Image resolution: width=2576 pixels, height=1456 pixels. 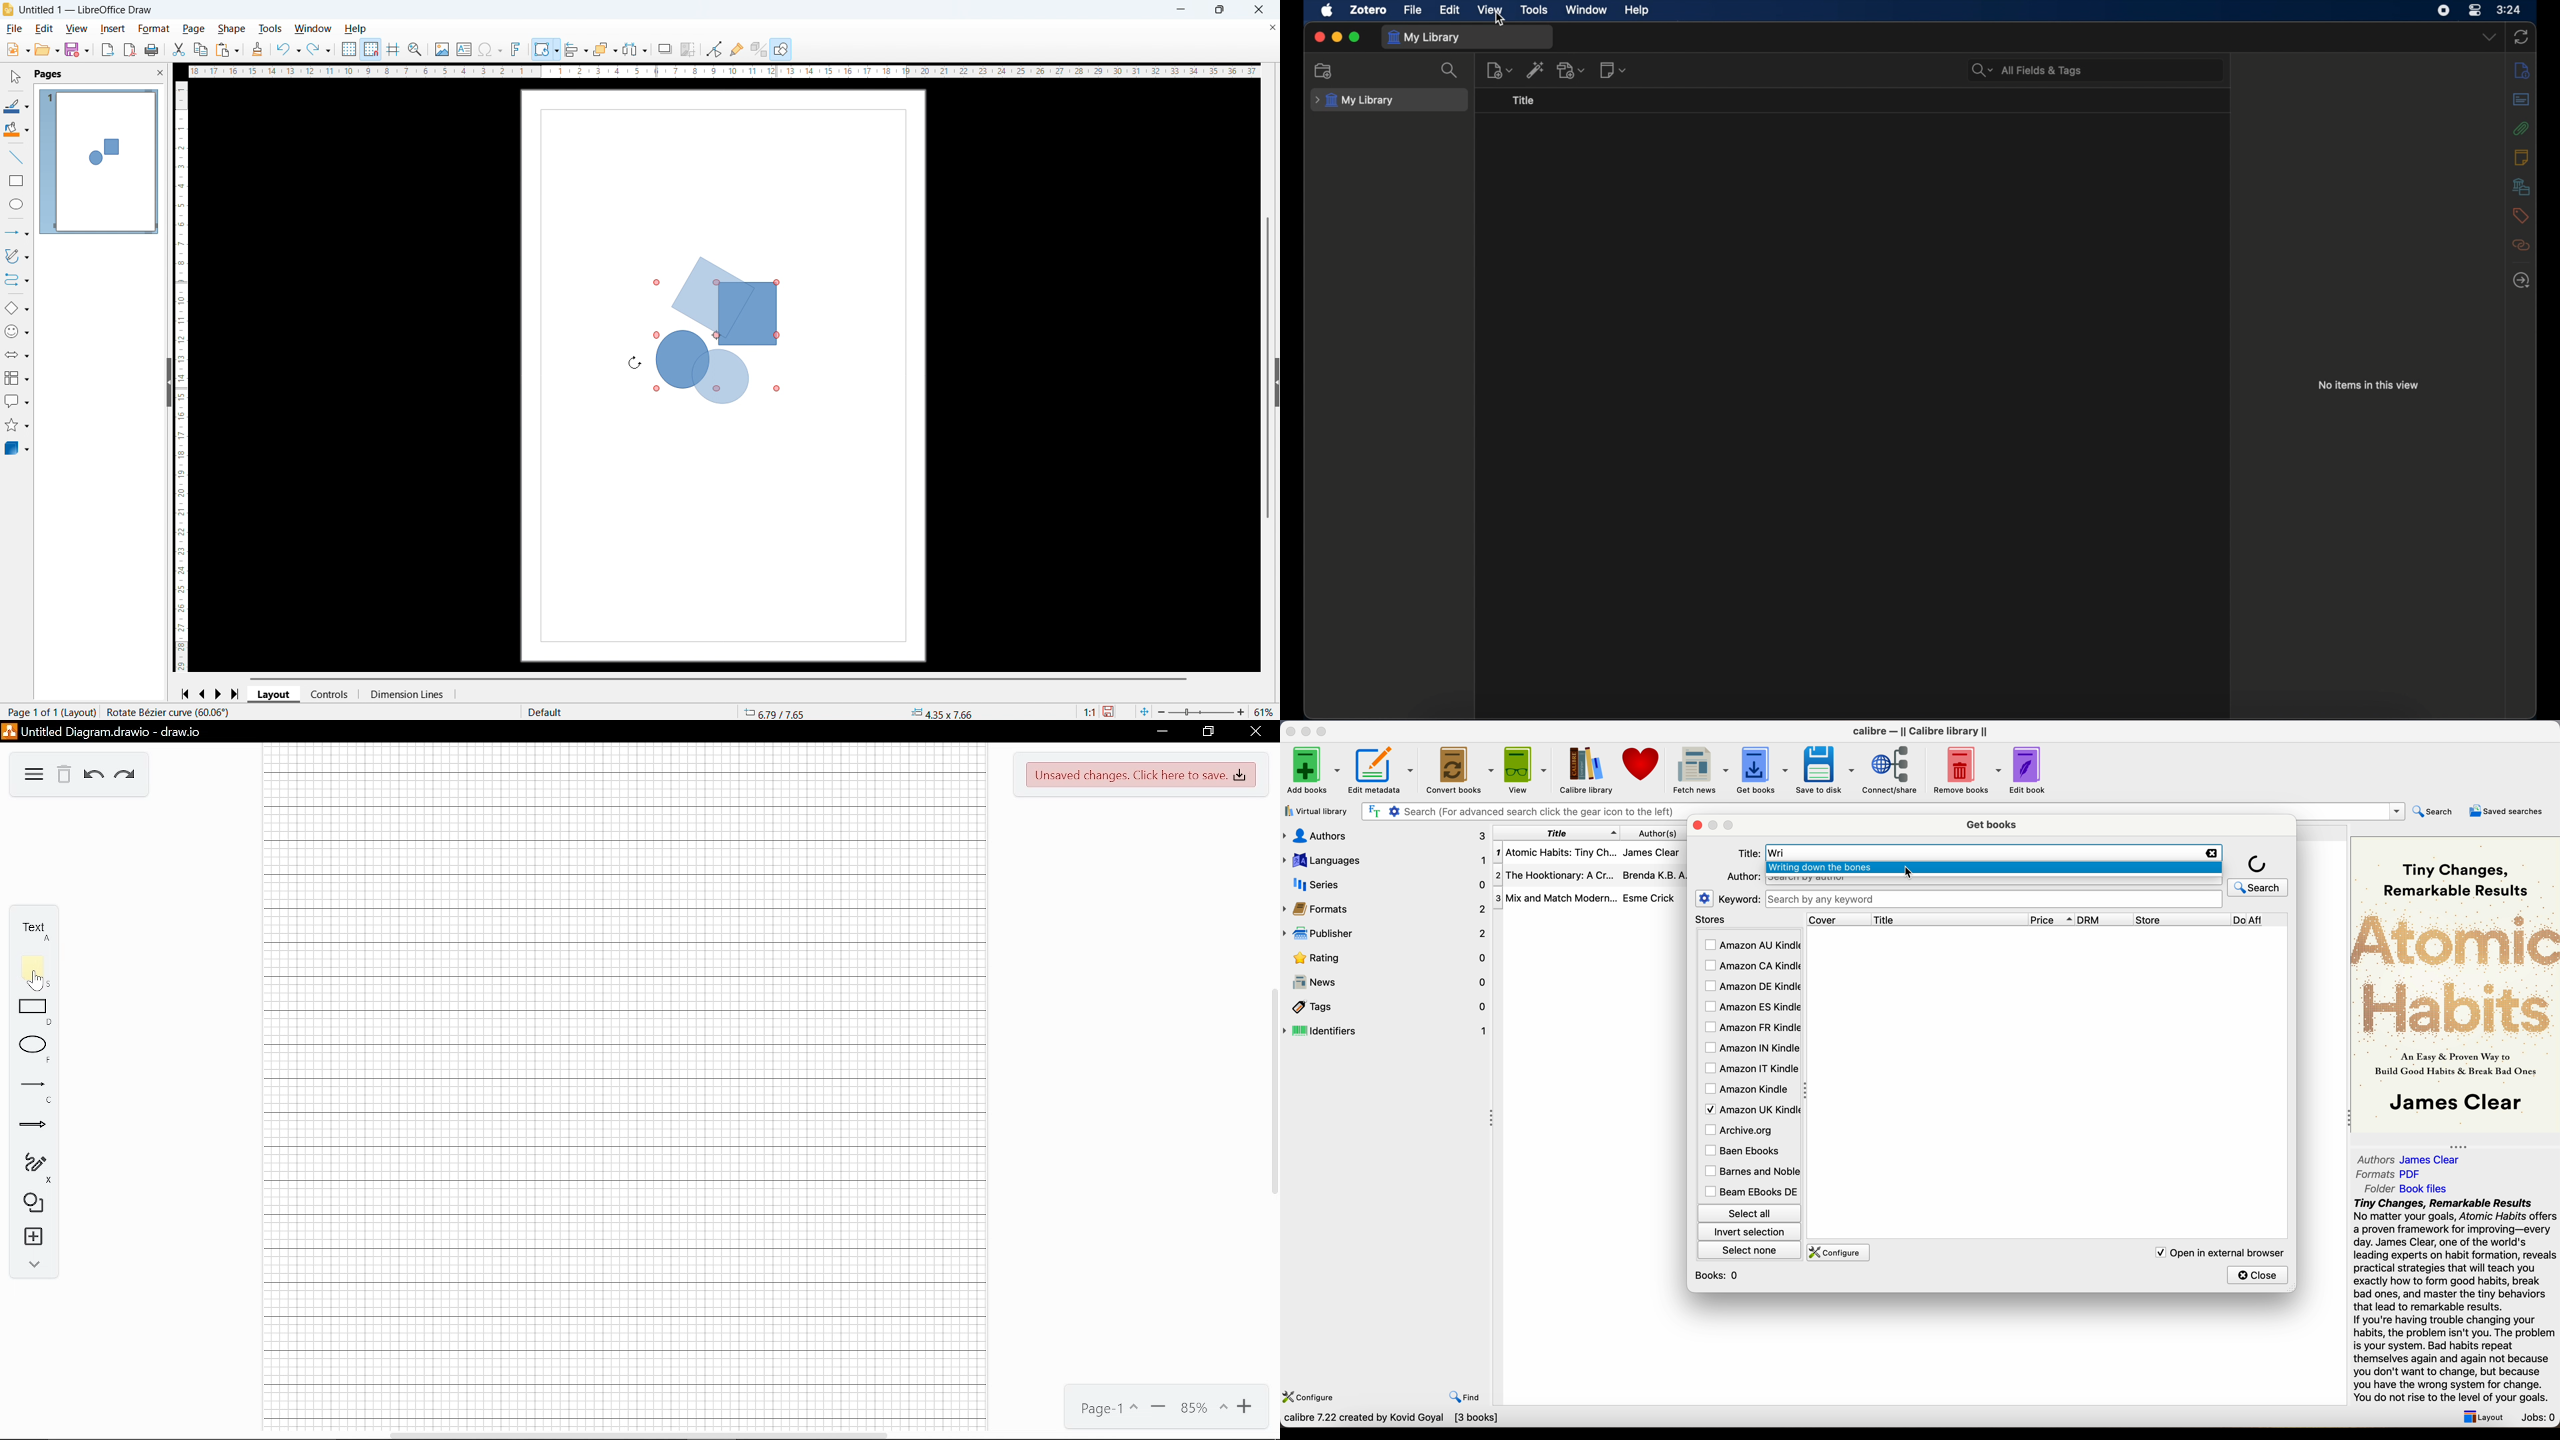 What do you see at coordinates (107, 51) in the screenshot?
I see `Export ` at bounding box center [107, 51].